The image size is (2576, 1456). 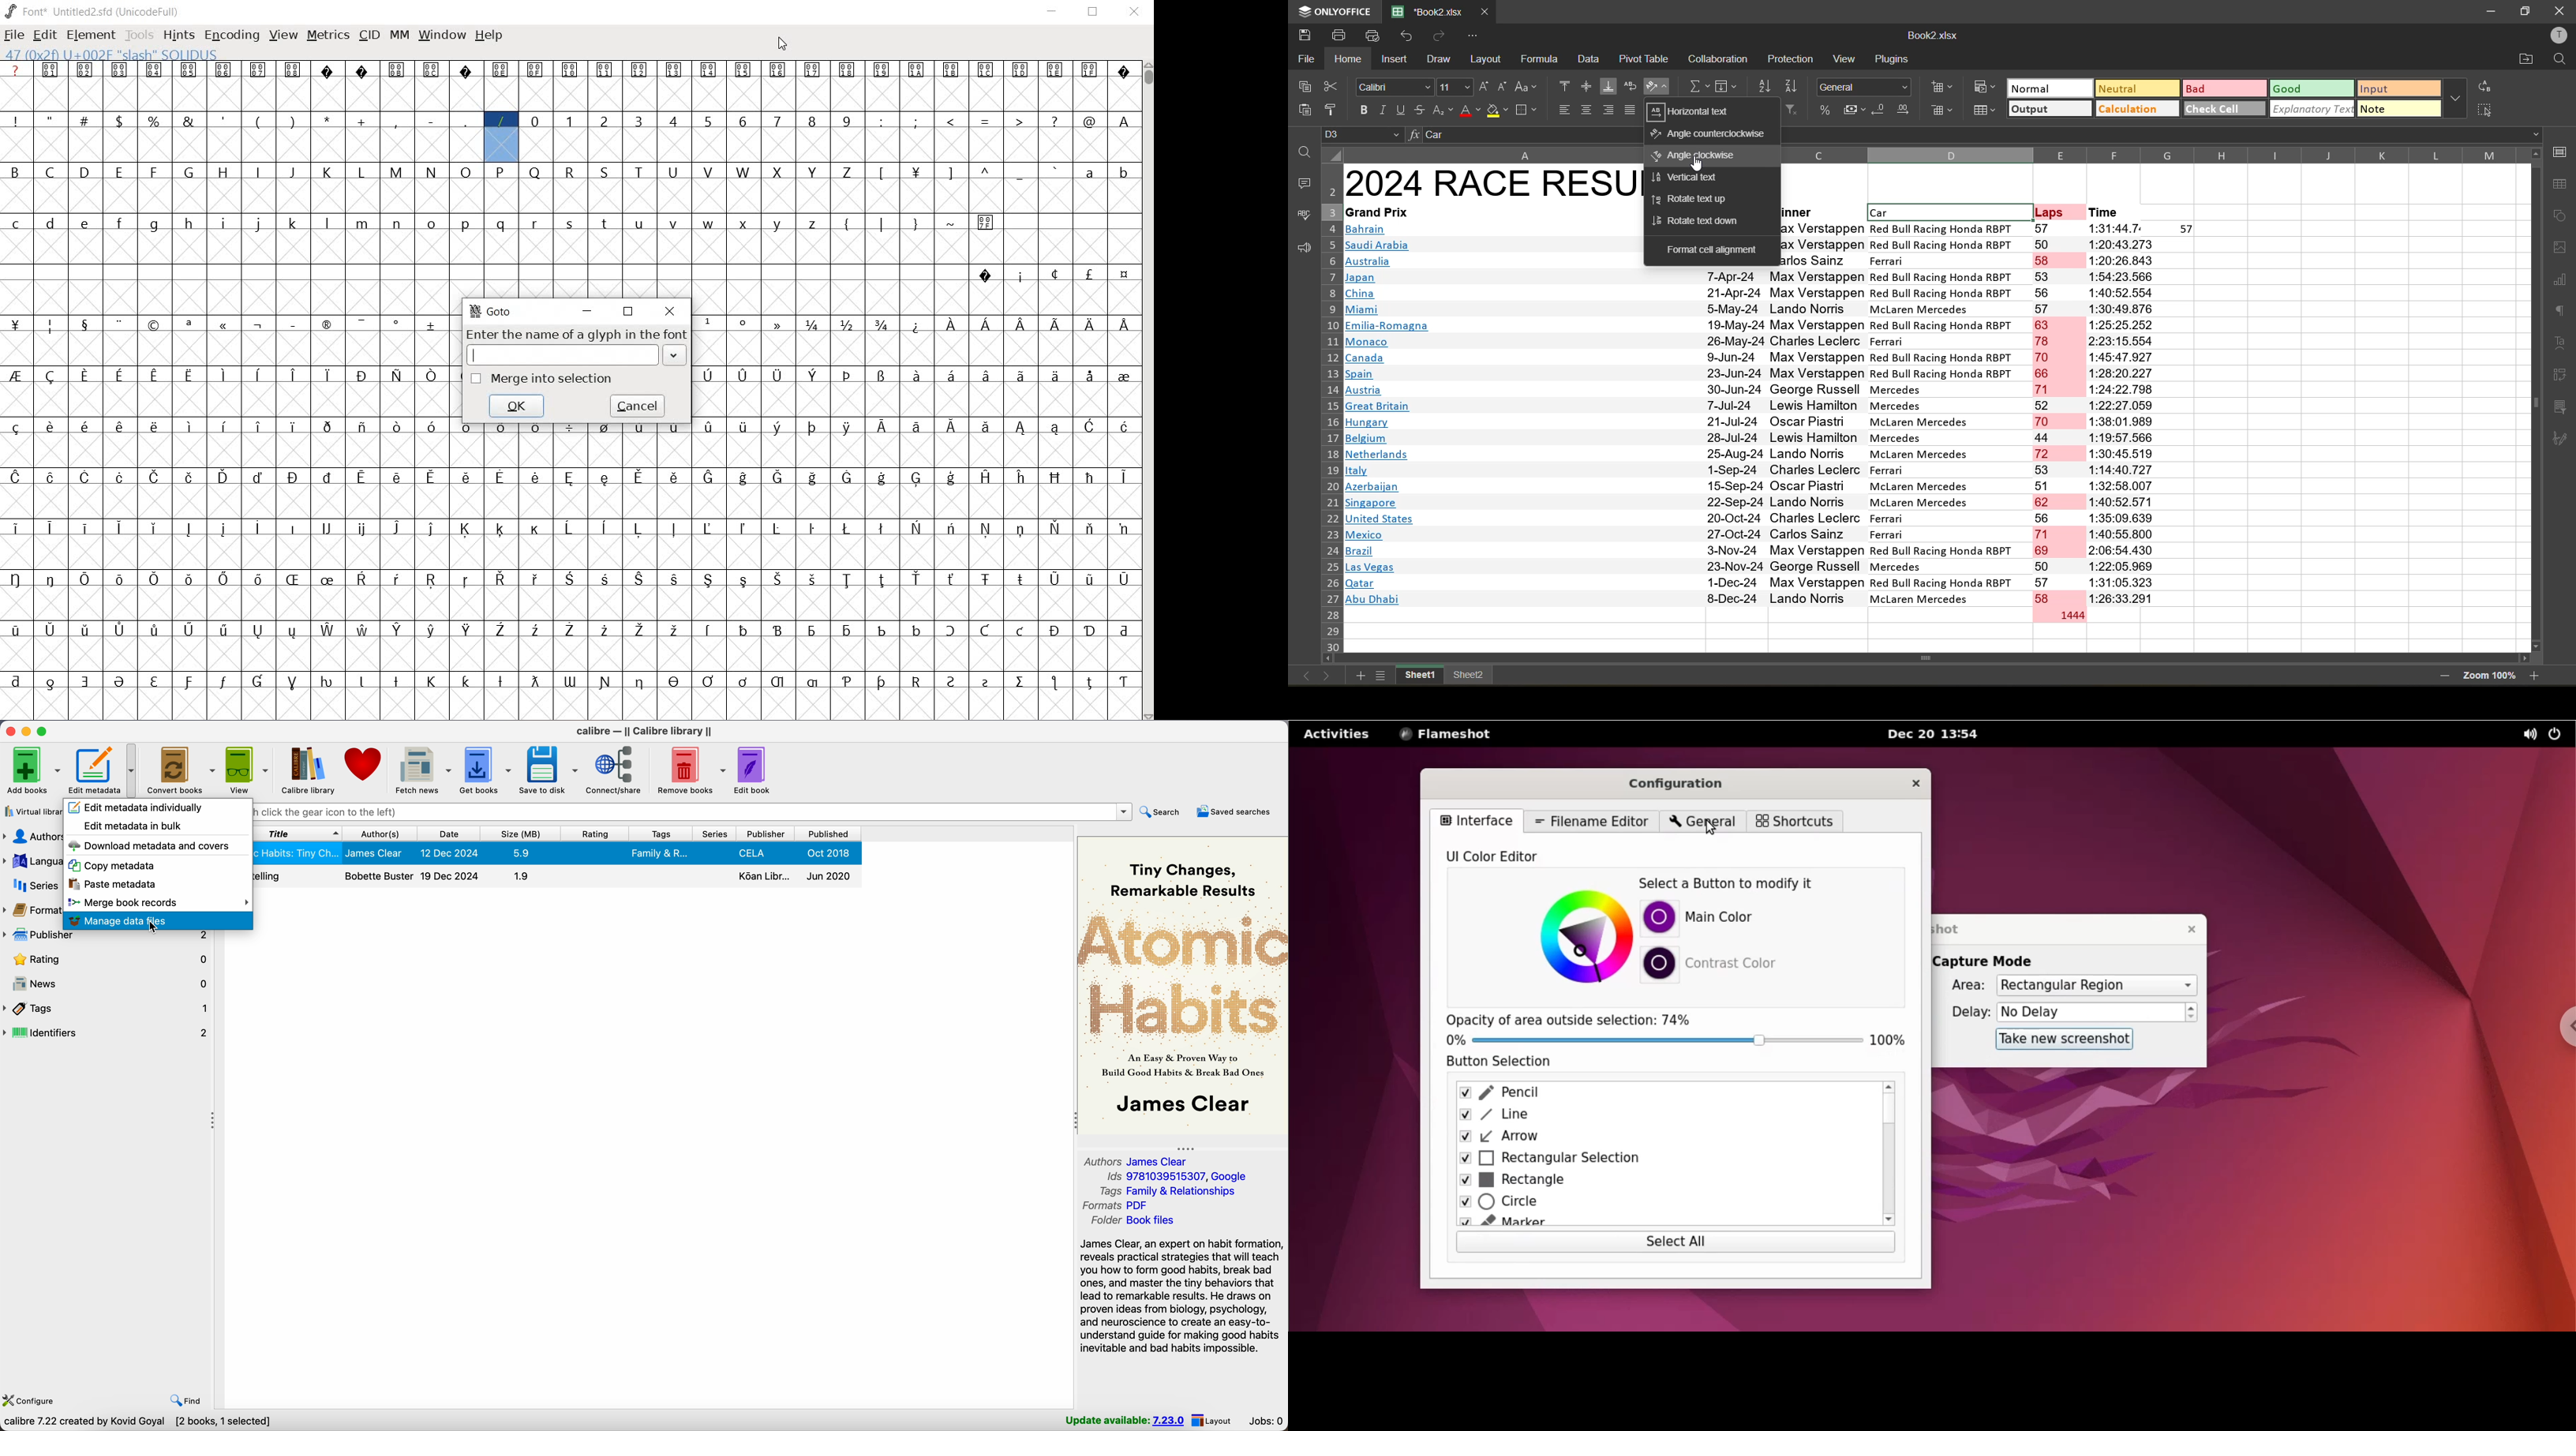 I want to click on format cell alignment, so click(x=1713, y=252).